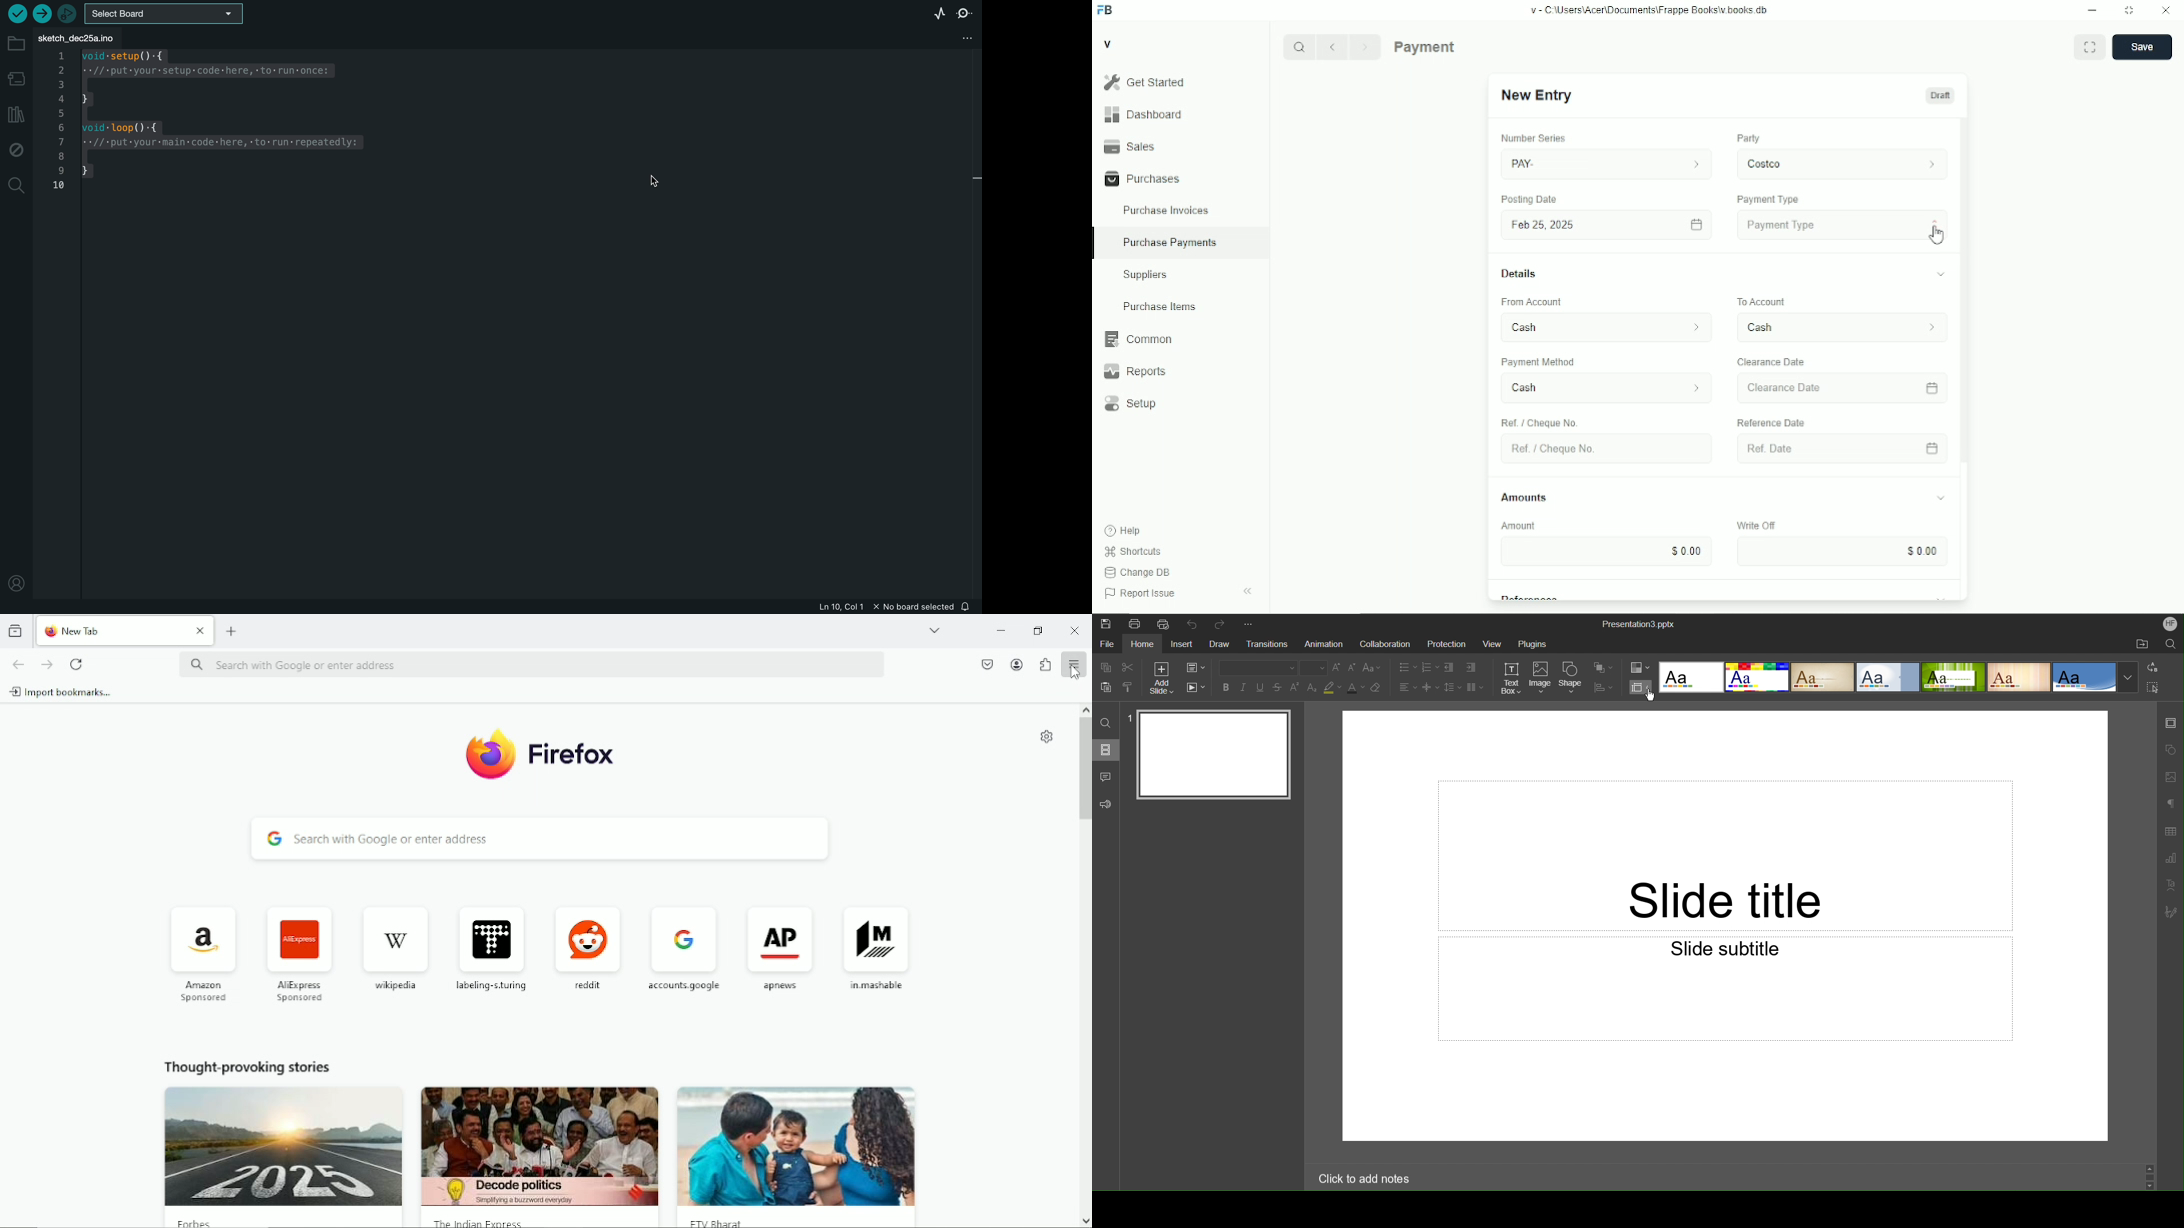 The width and height of the screenshot is (2184, 1232). Describe the element at coordinates (1314, 668) in the screenshot. I see `Font size` at that location.